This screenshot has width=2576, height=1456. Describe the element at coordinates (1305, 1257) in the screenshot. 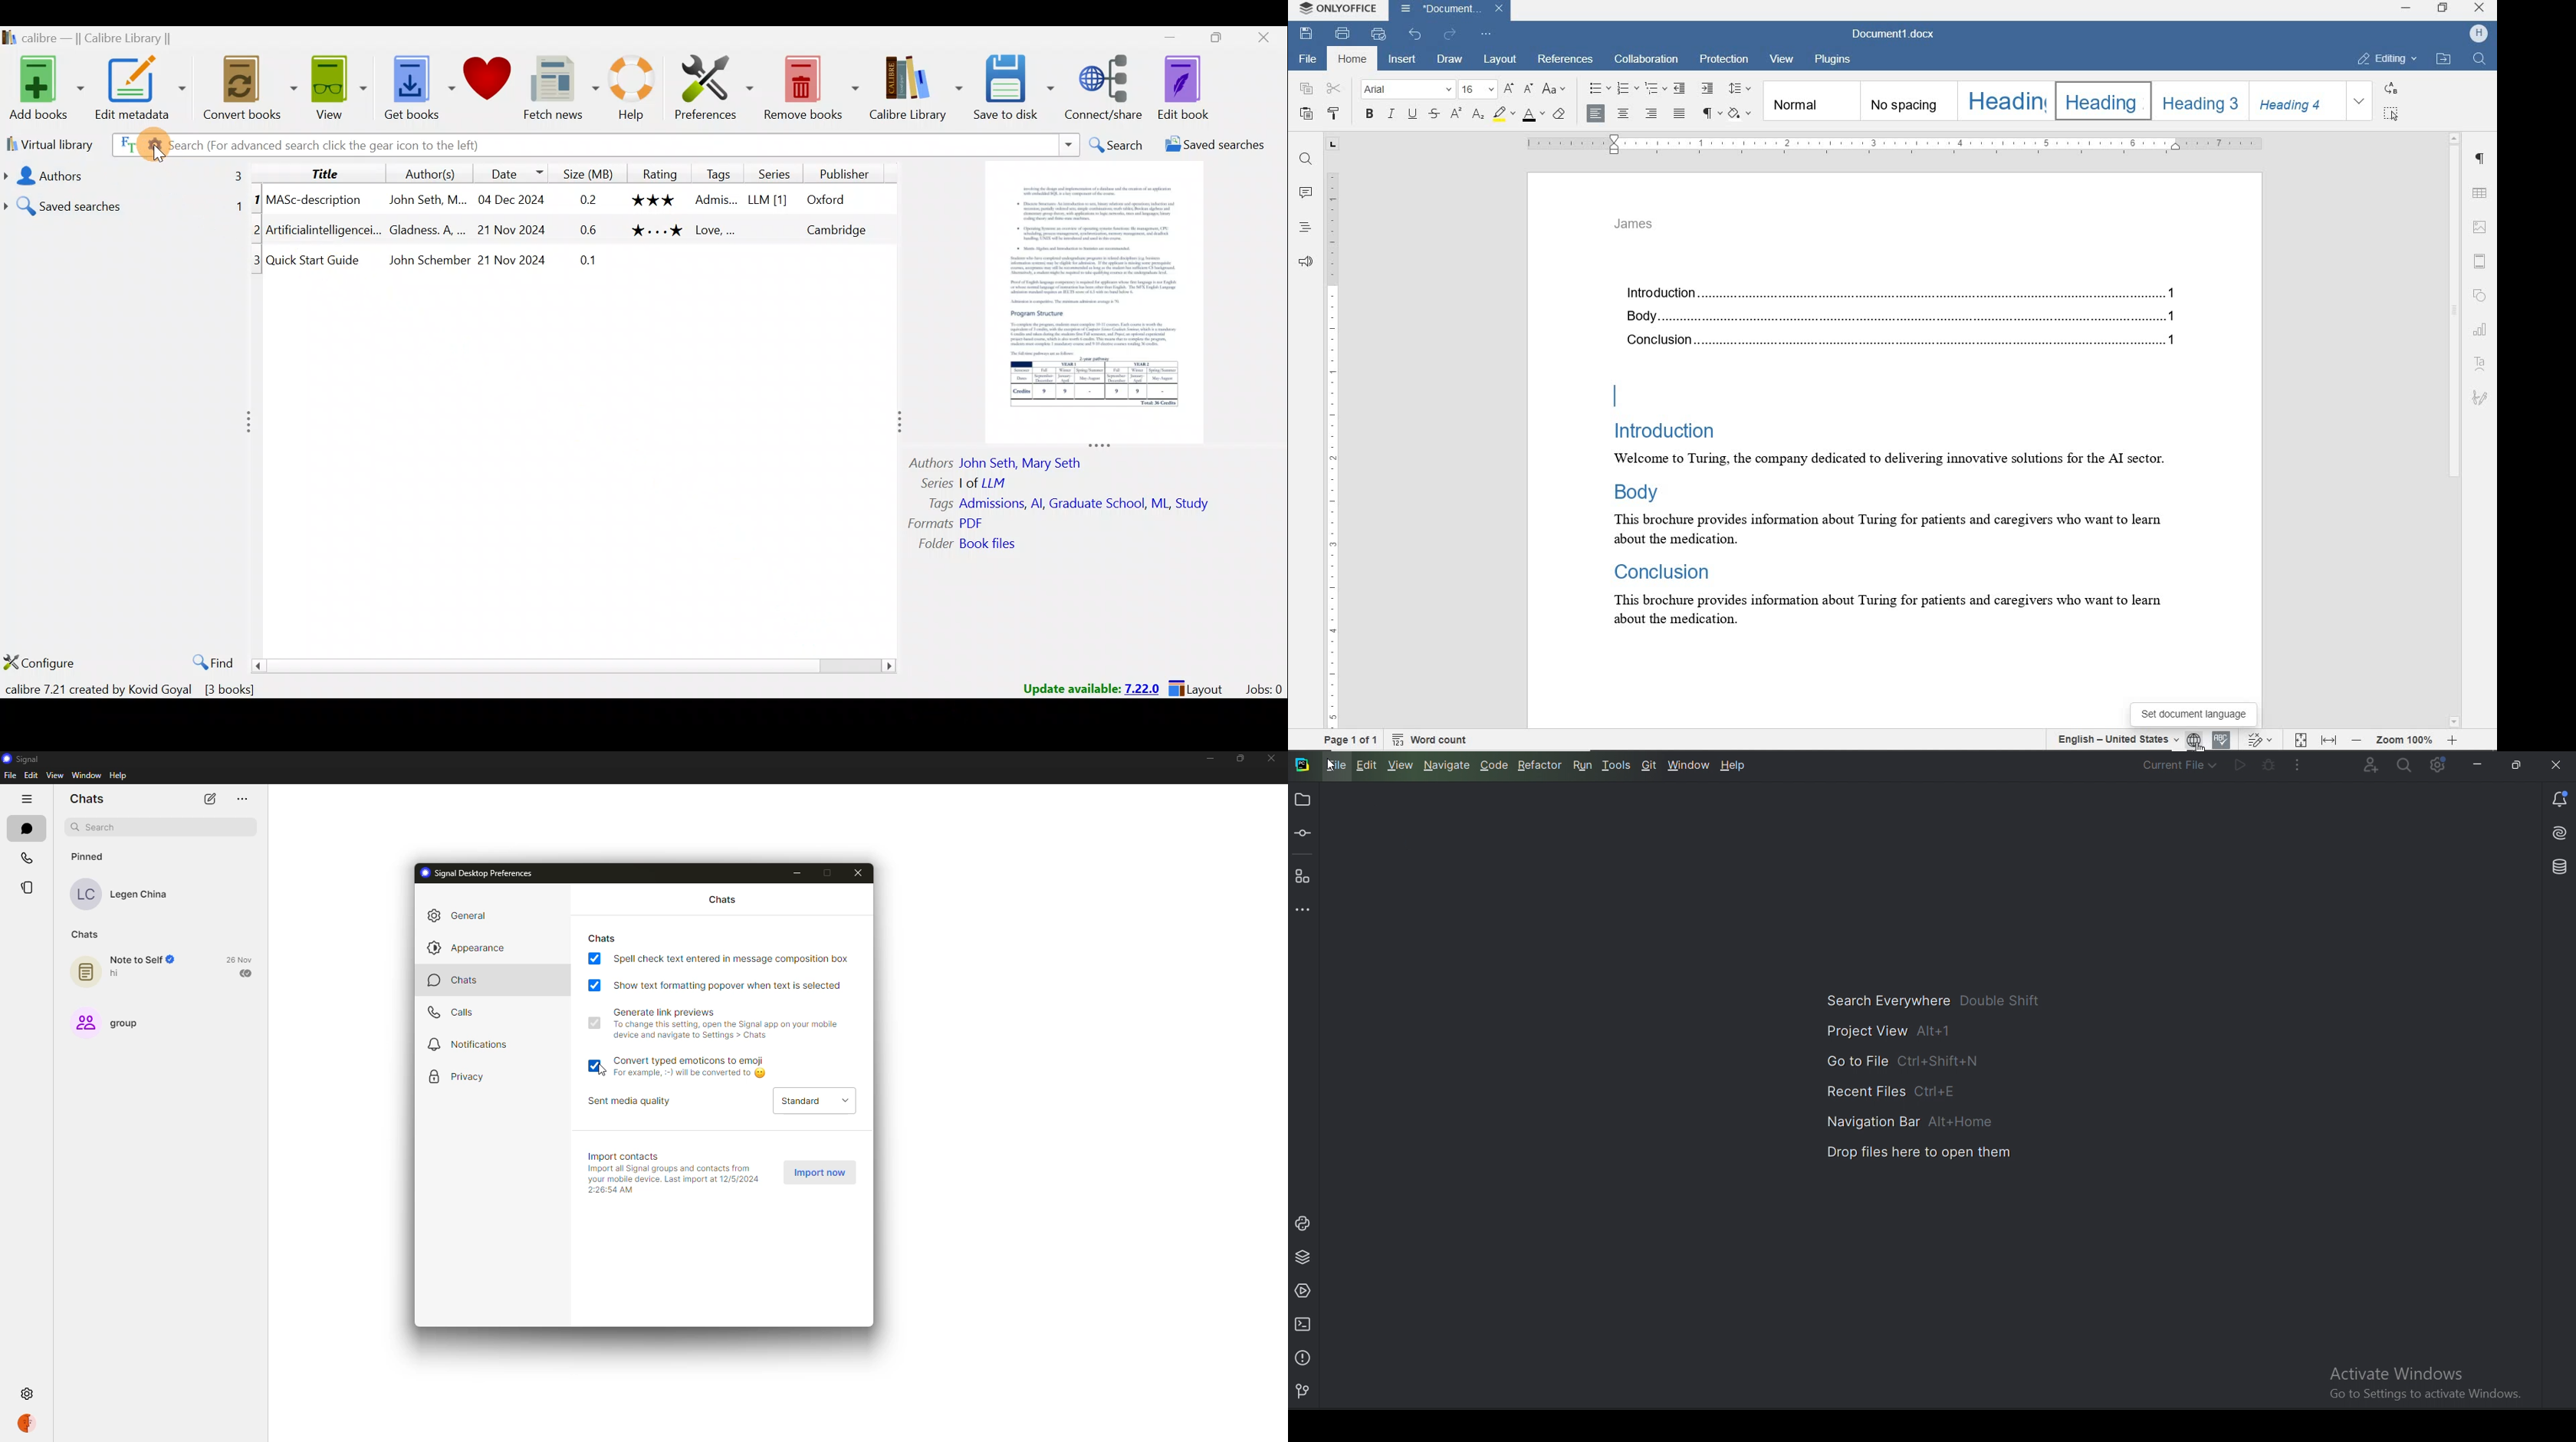

I see `Python package` at that location.